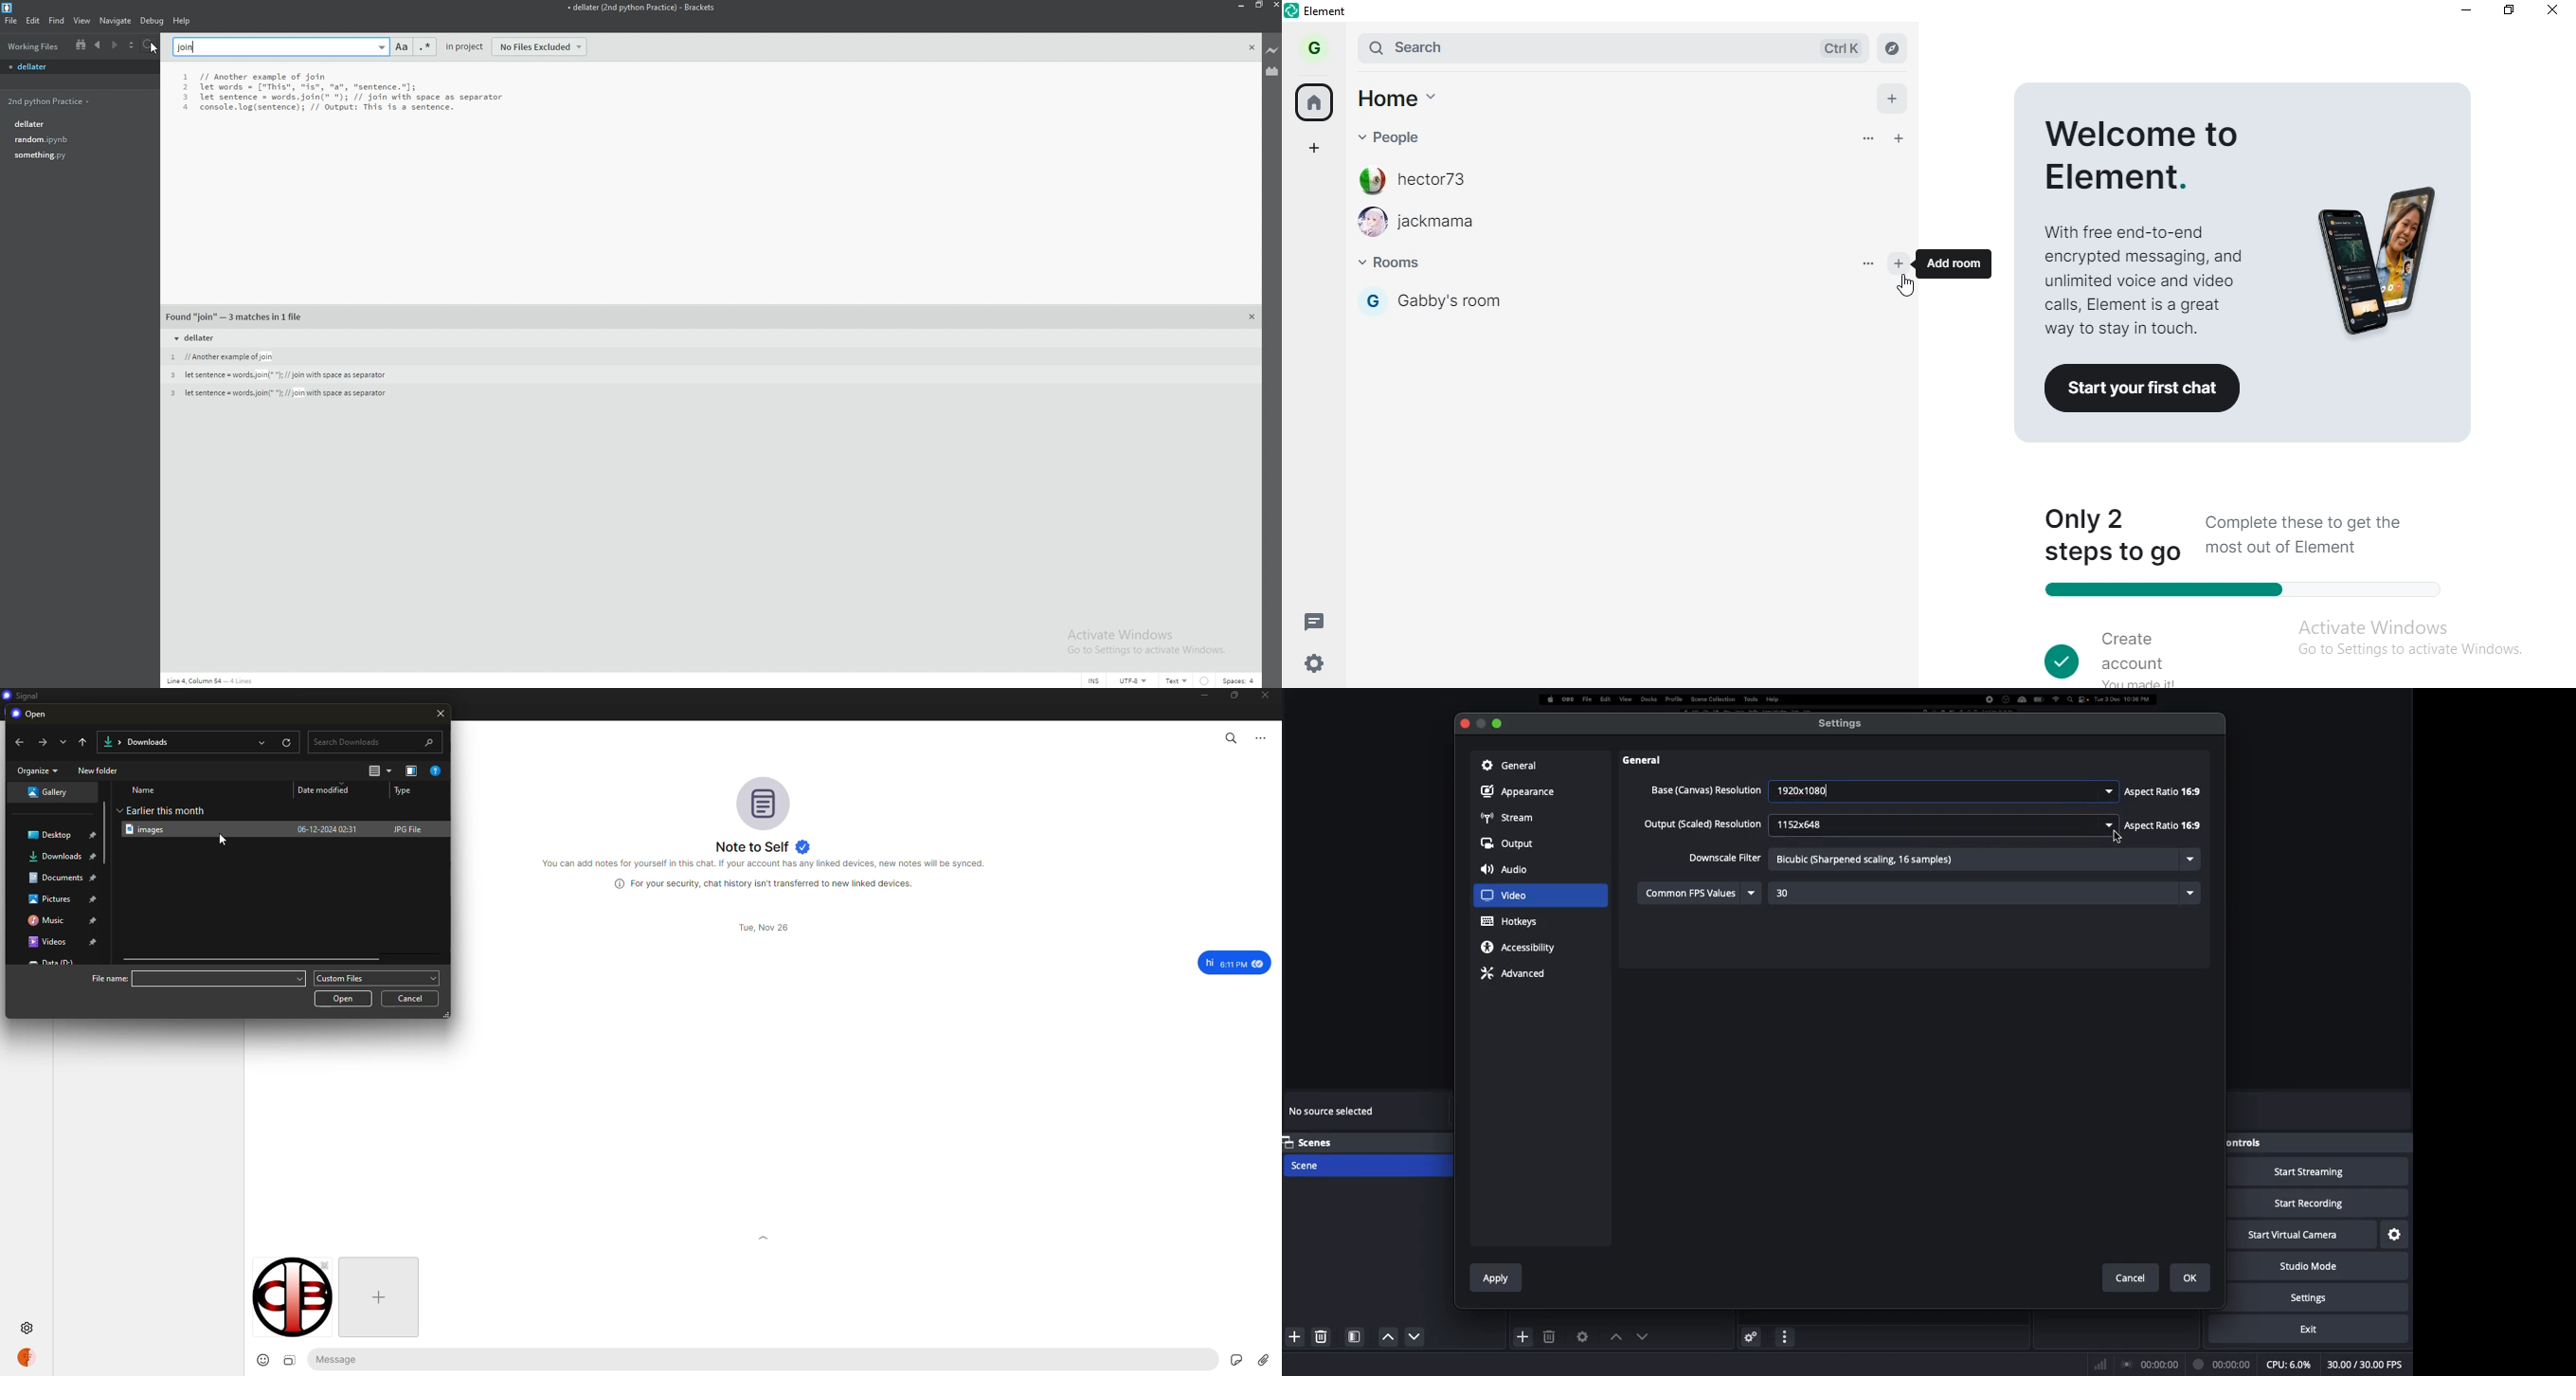  Describe the element at coordinates (154, 46) in the screenshot. I see `search` at that location.